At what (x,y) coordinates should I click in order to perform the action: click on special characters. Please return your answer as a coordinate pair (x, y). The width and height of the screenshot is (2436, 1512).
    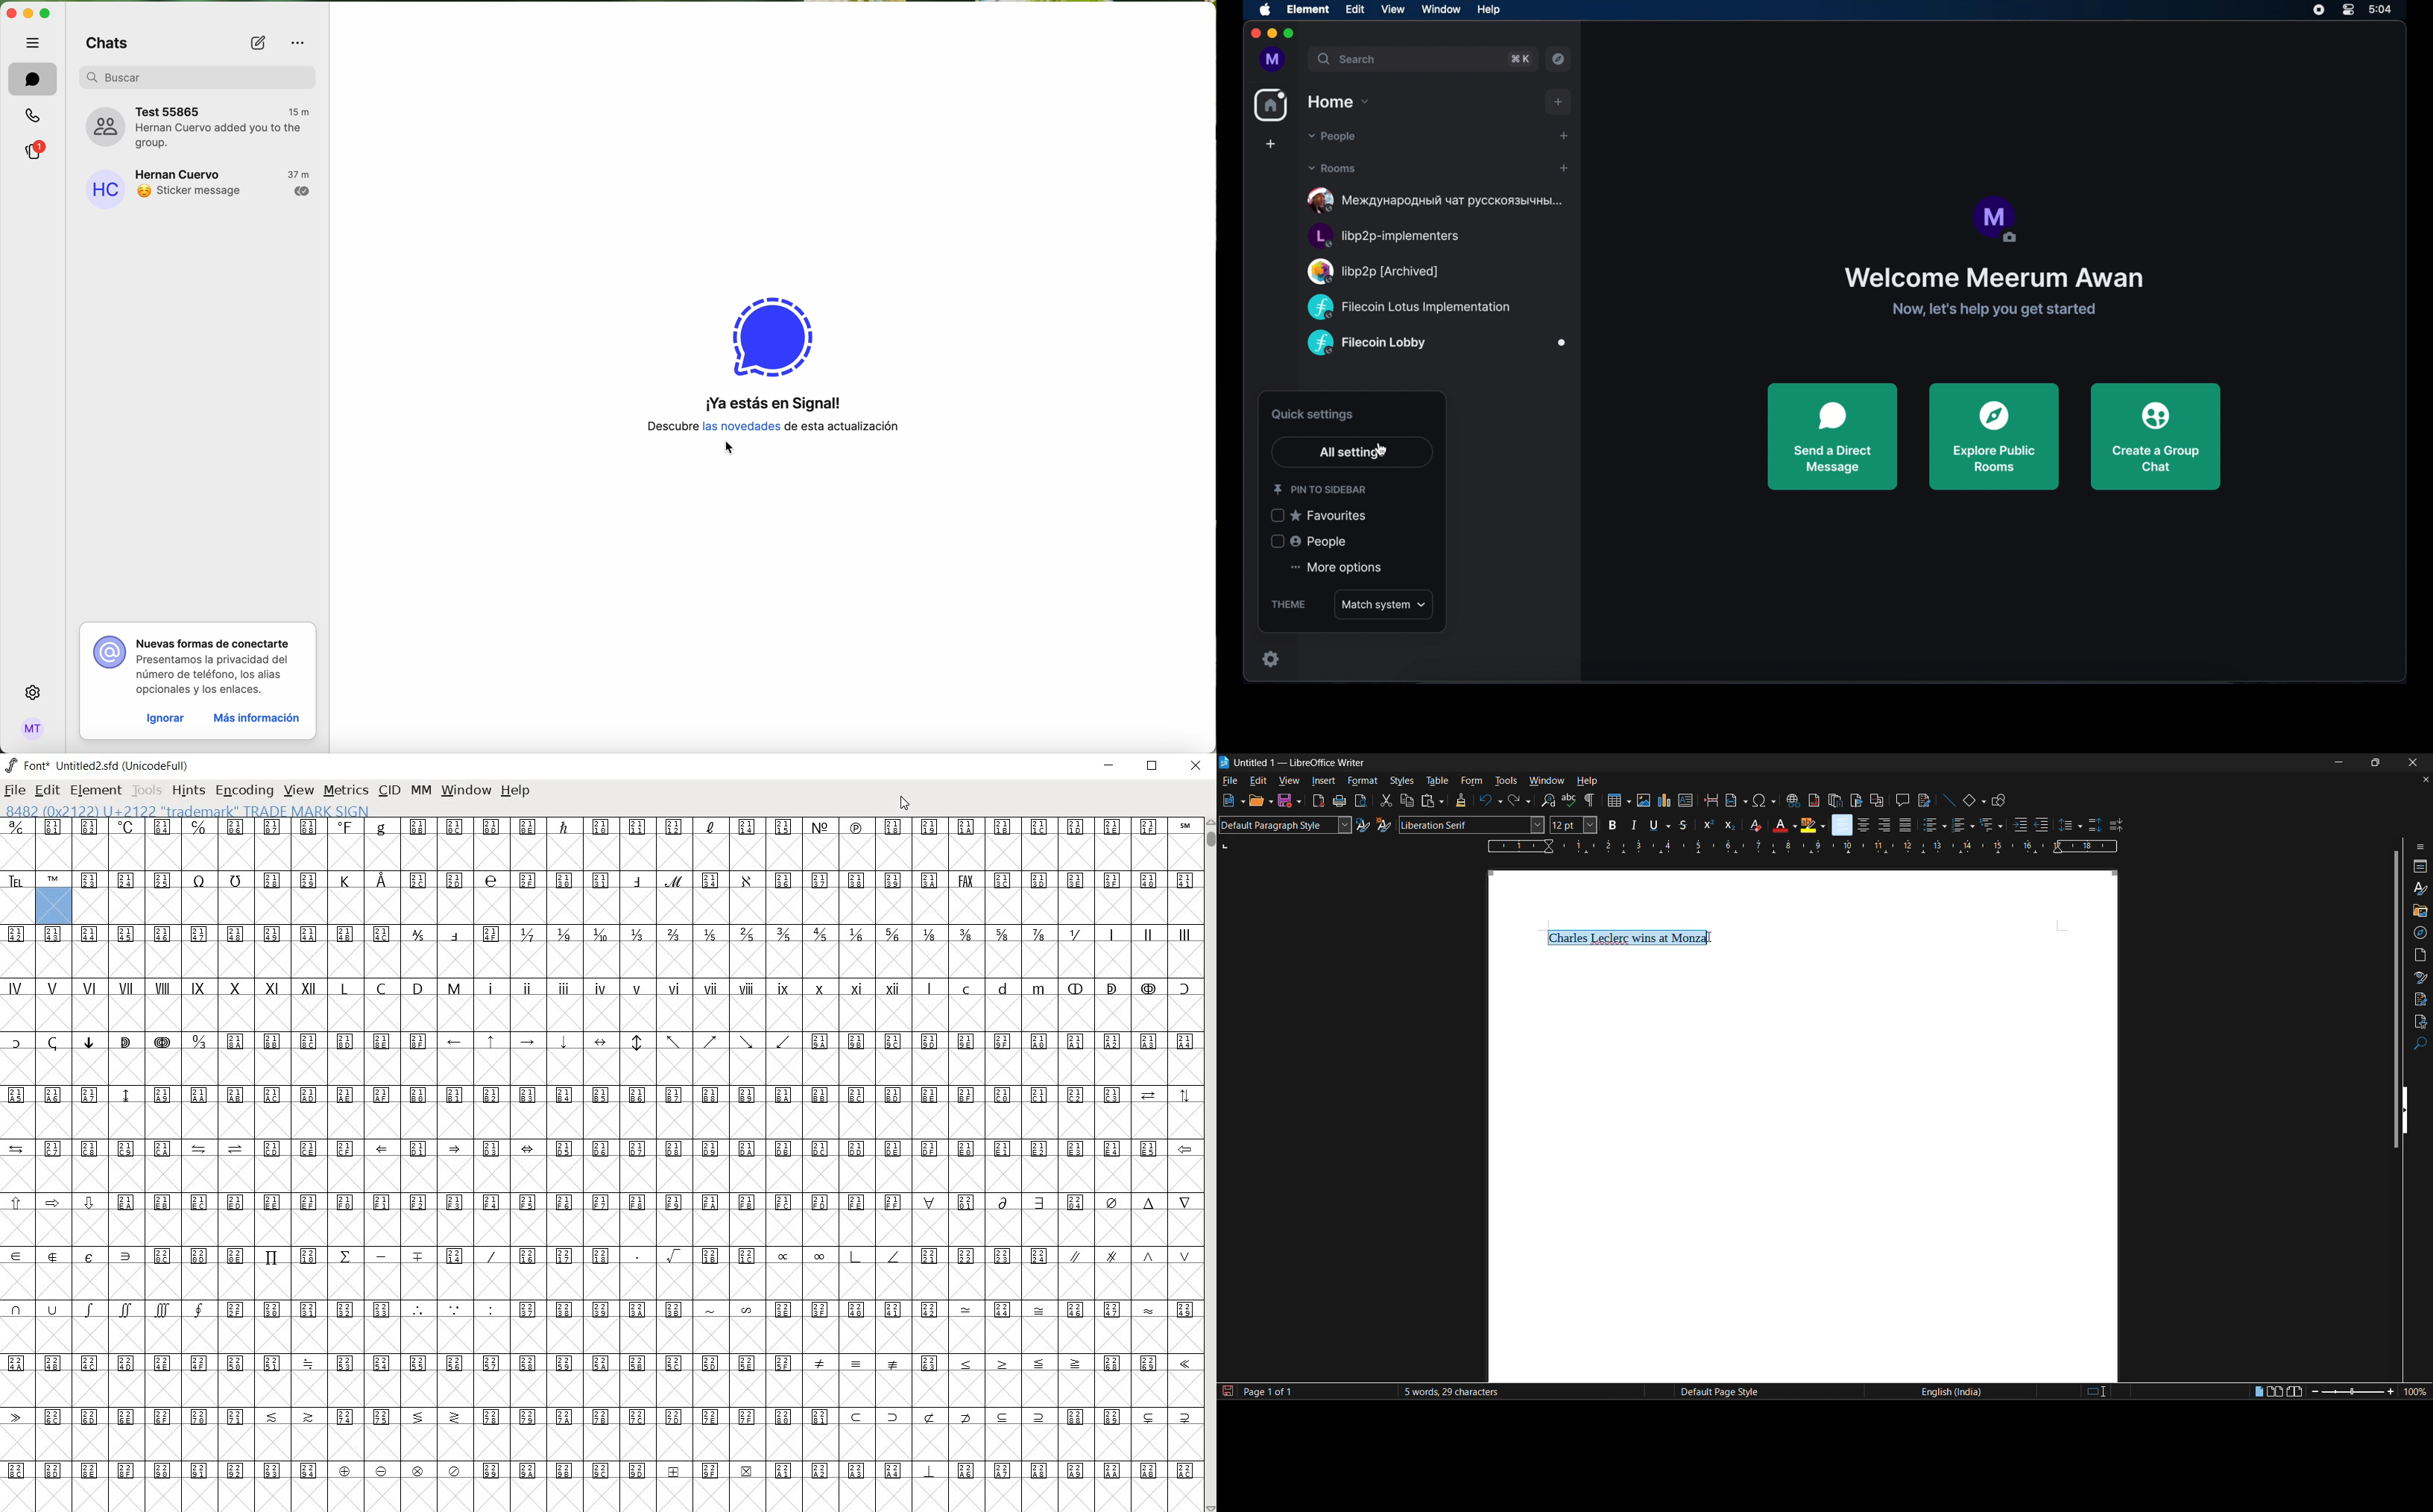
    Looking at the image, I should click on (620, 1057).